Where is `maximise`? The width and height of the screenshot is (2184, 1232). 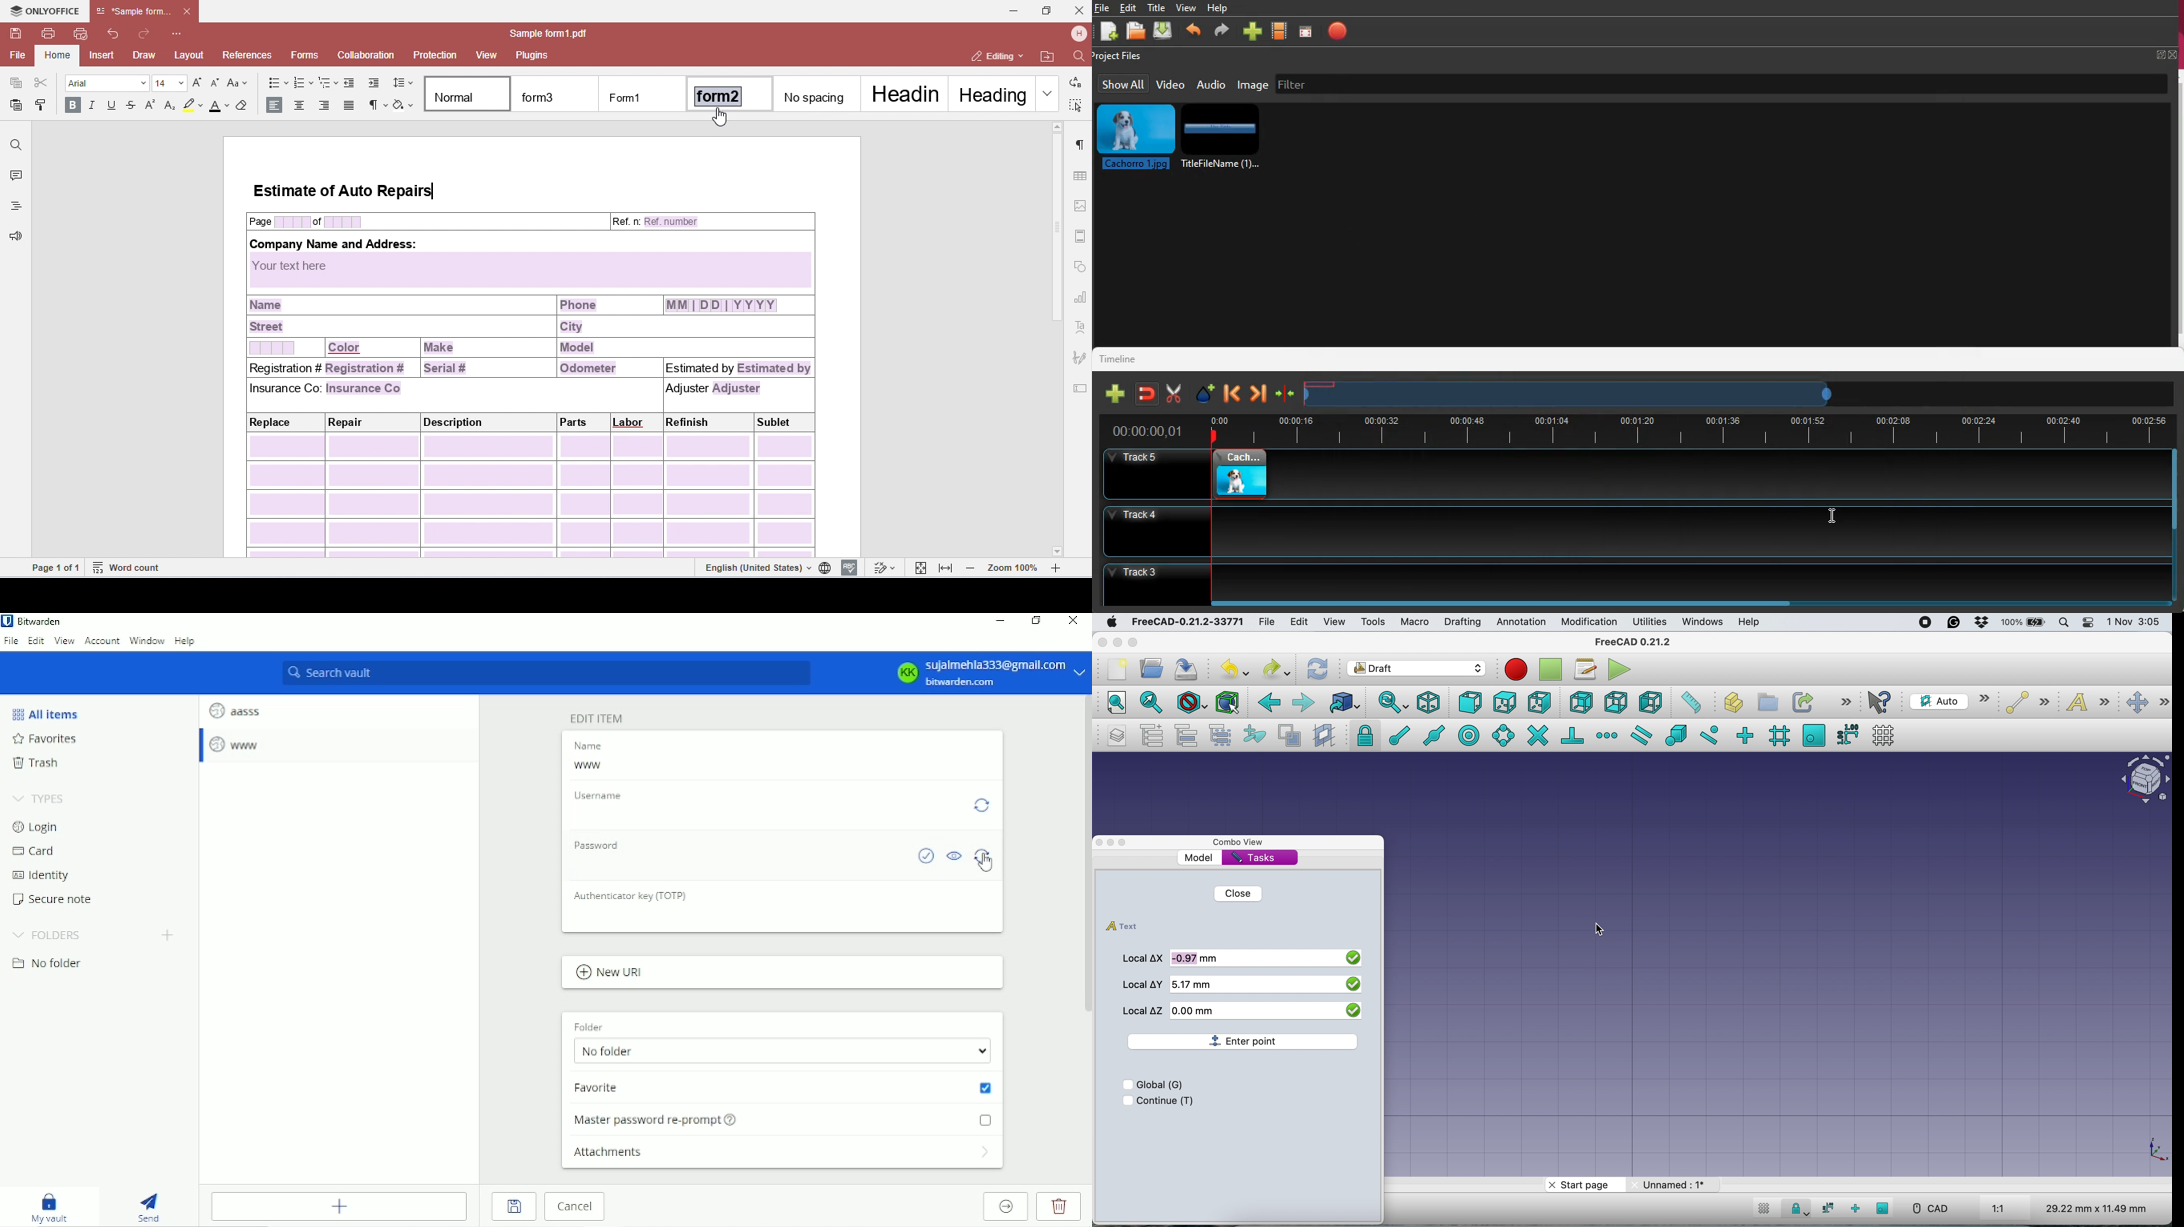 maximise is located at coordinates (1125, 842).